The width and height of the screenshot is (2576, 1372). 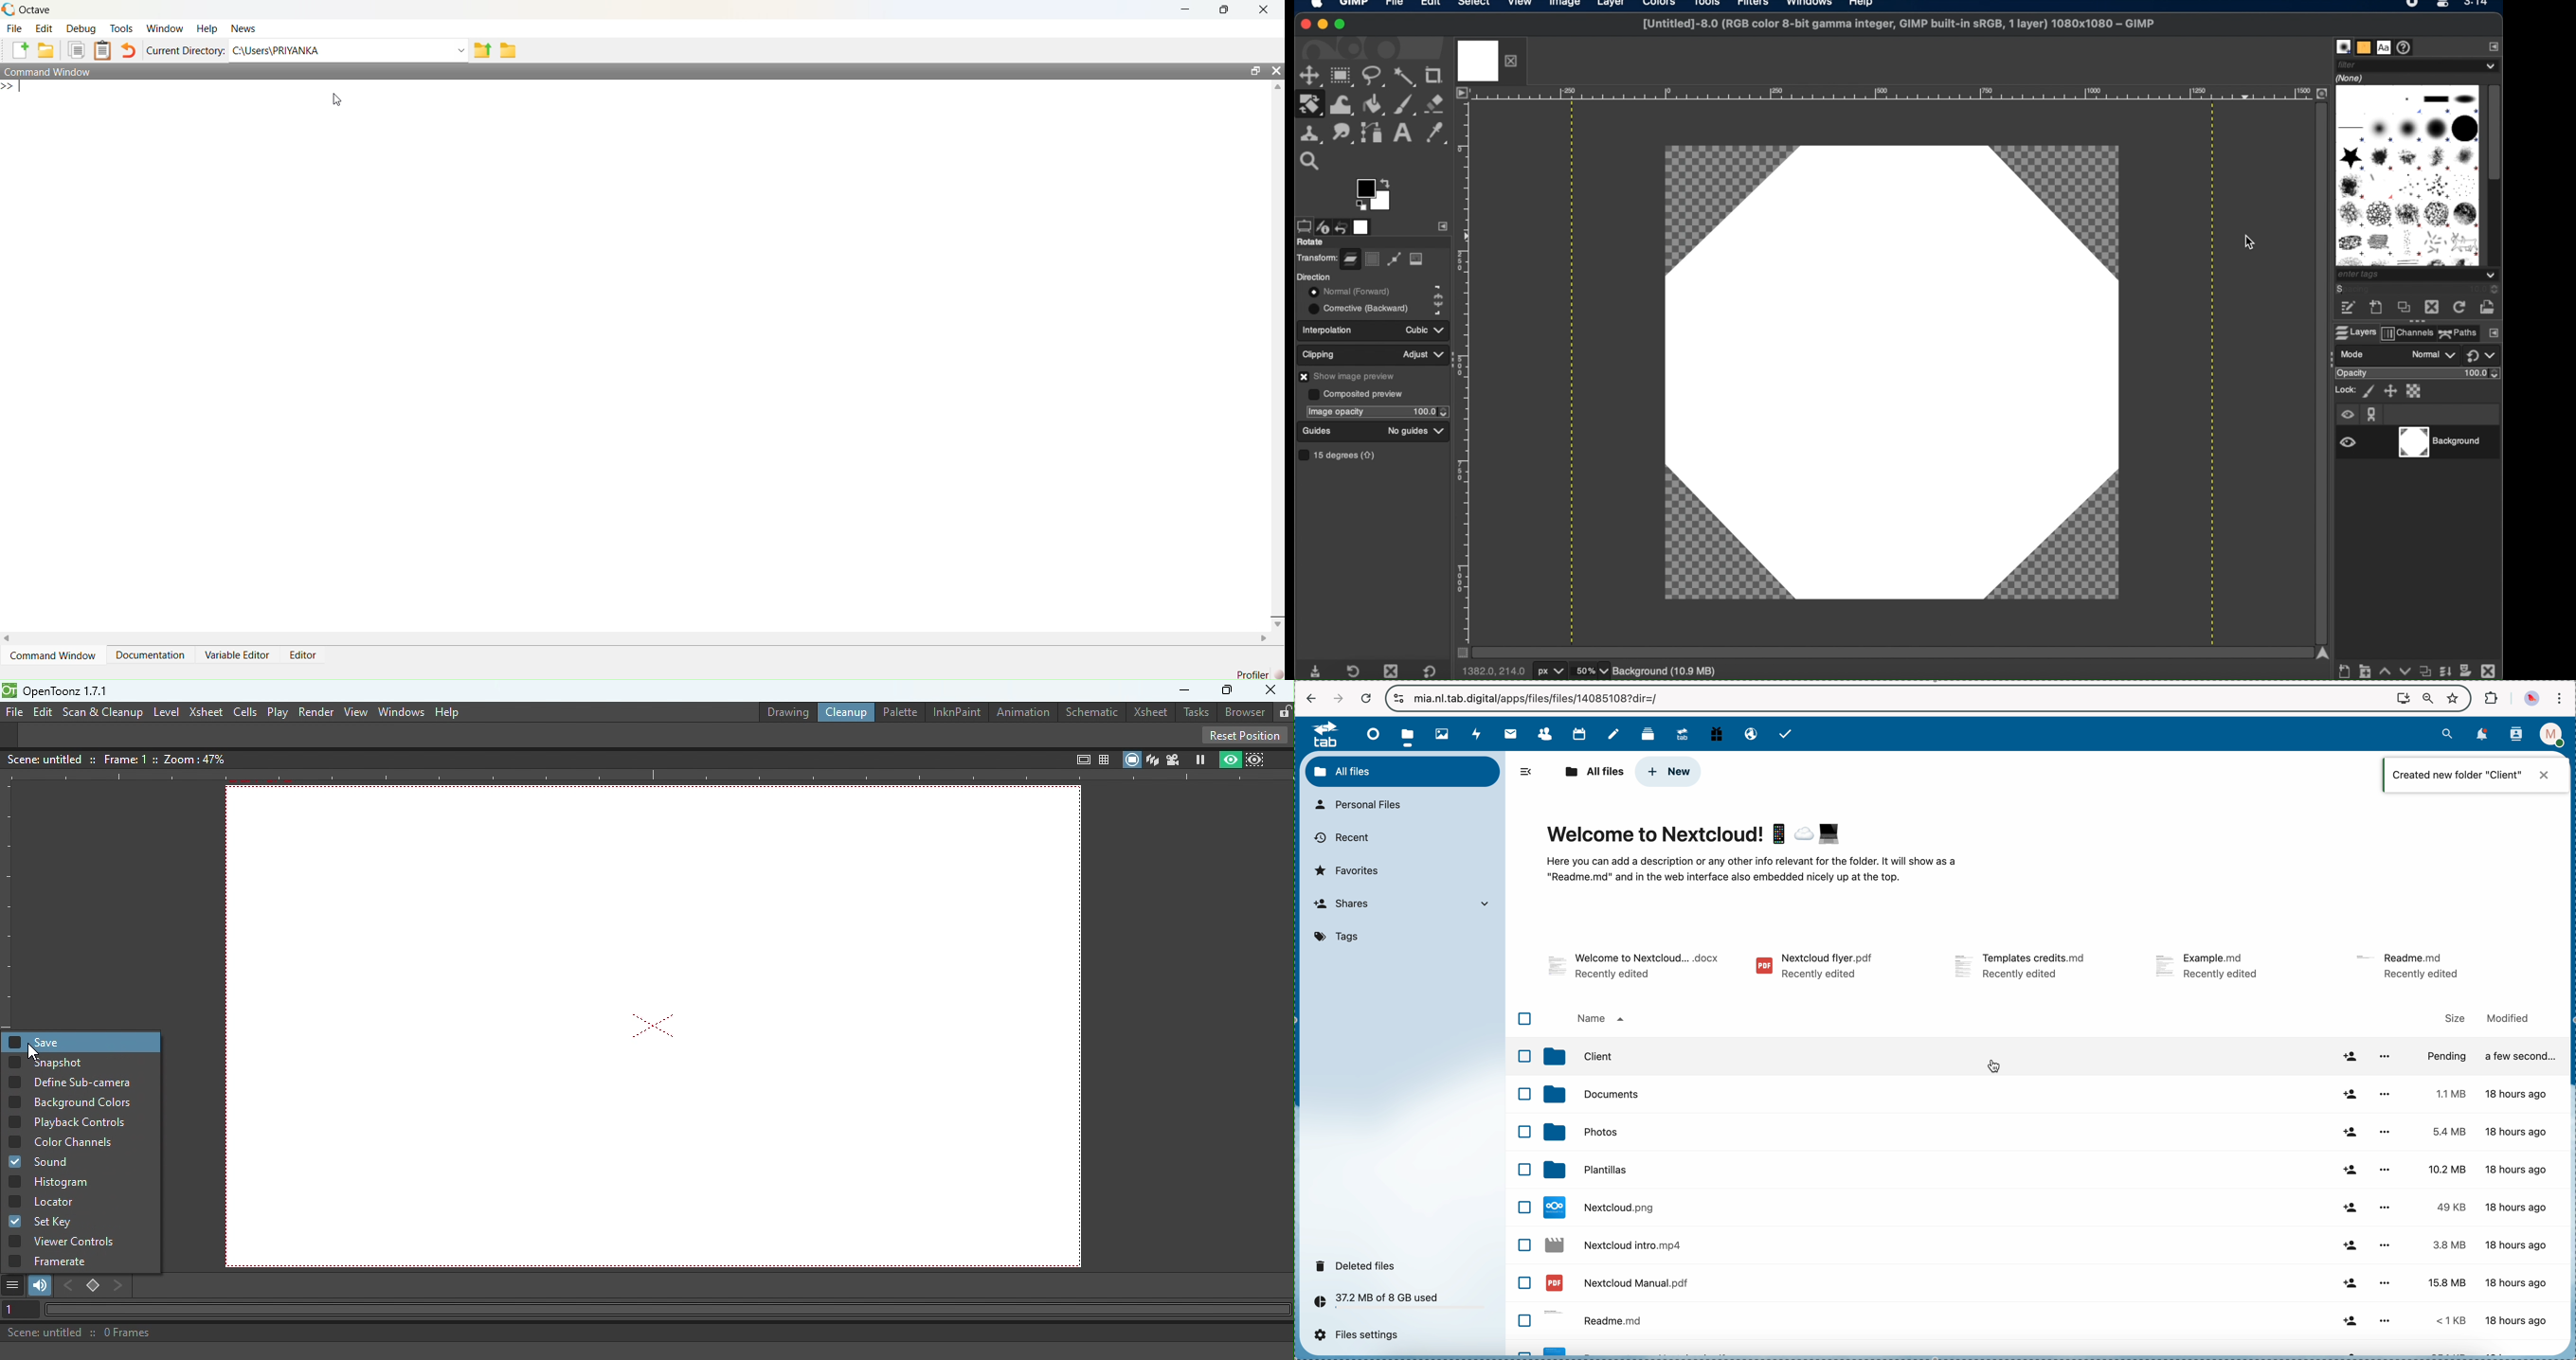 What do you see at coordinates (17, 1310) in the screenshot?
I see `Set the current frame` at bounding box center [17, 1310].